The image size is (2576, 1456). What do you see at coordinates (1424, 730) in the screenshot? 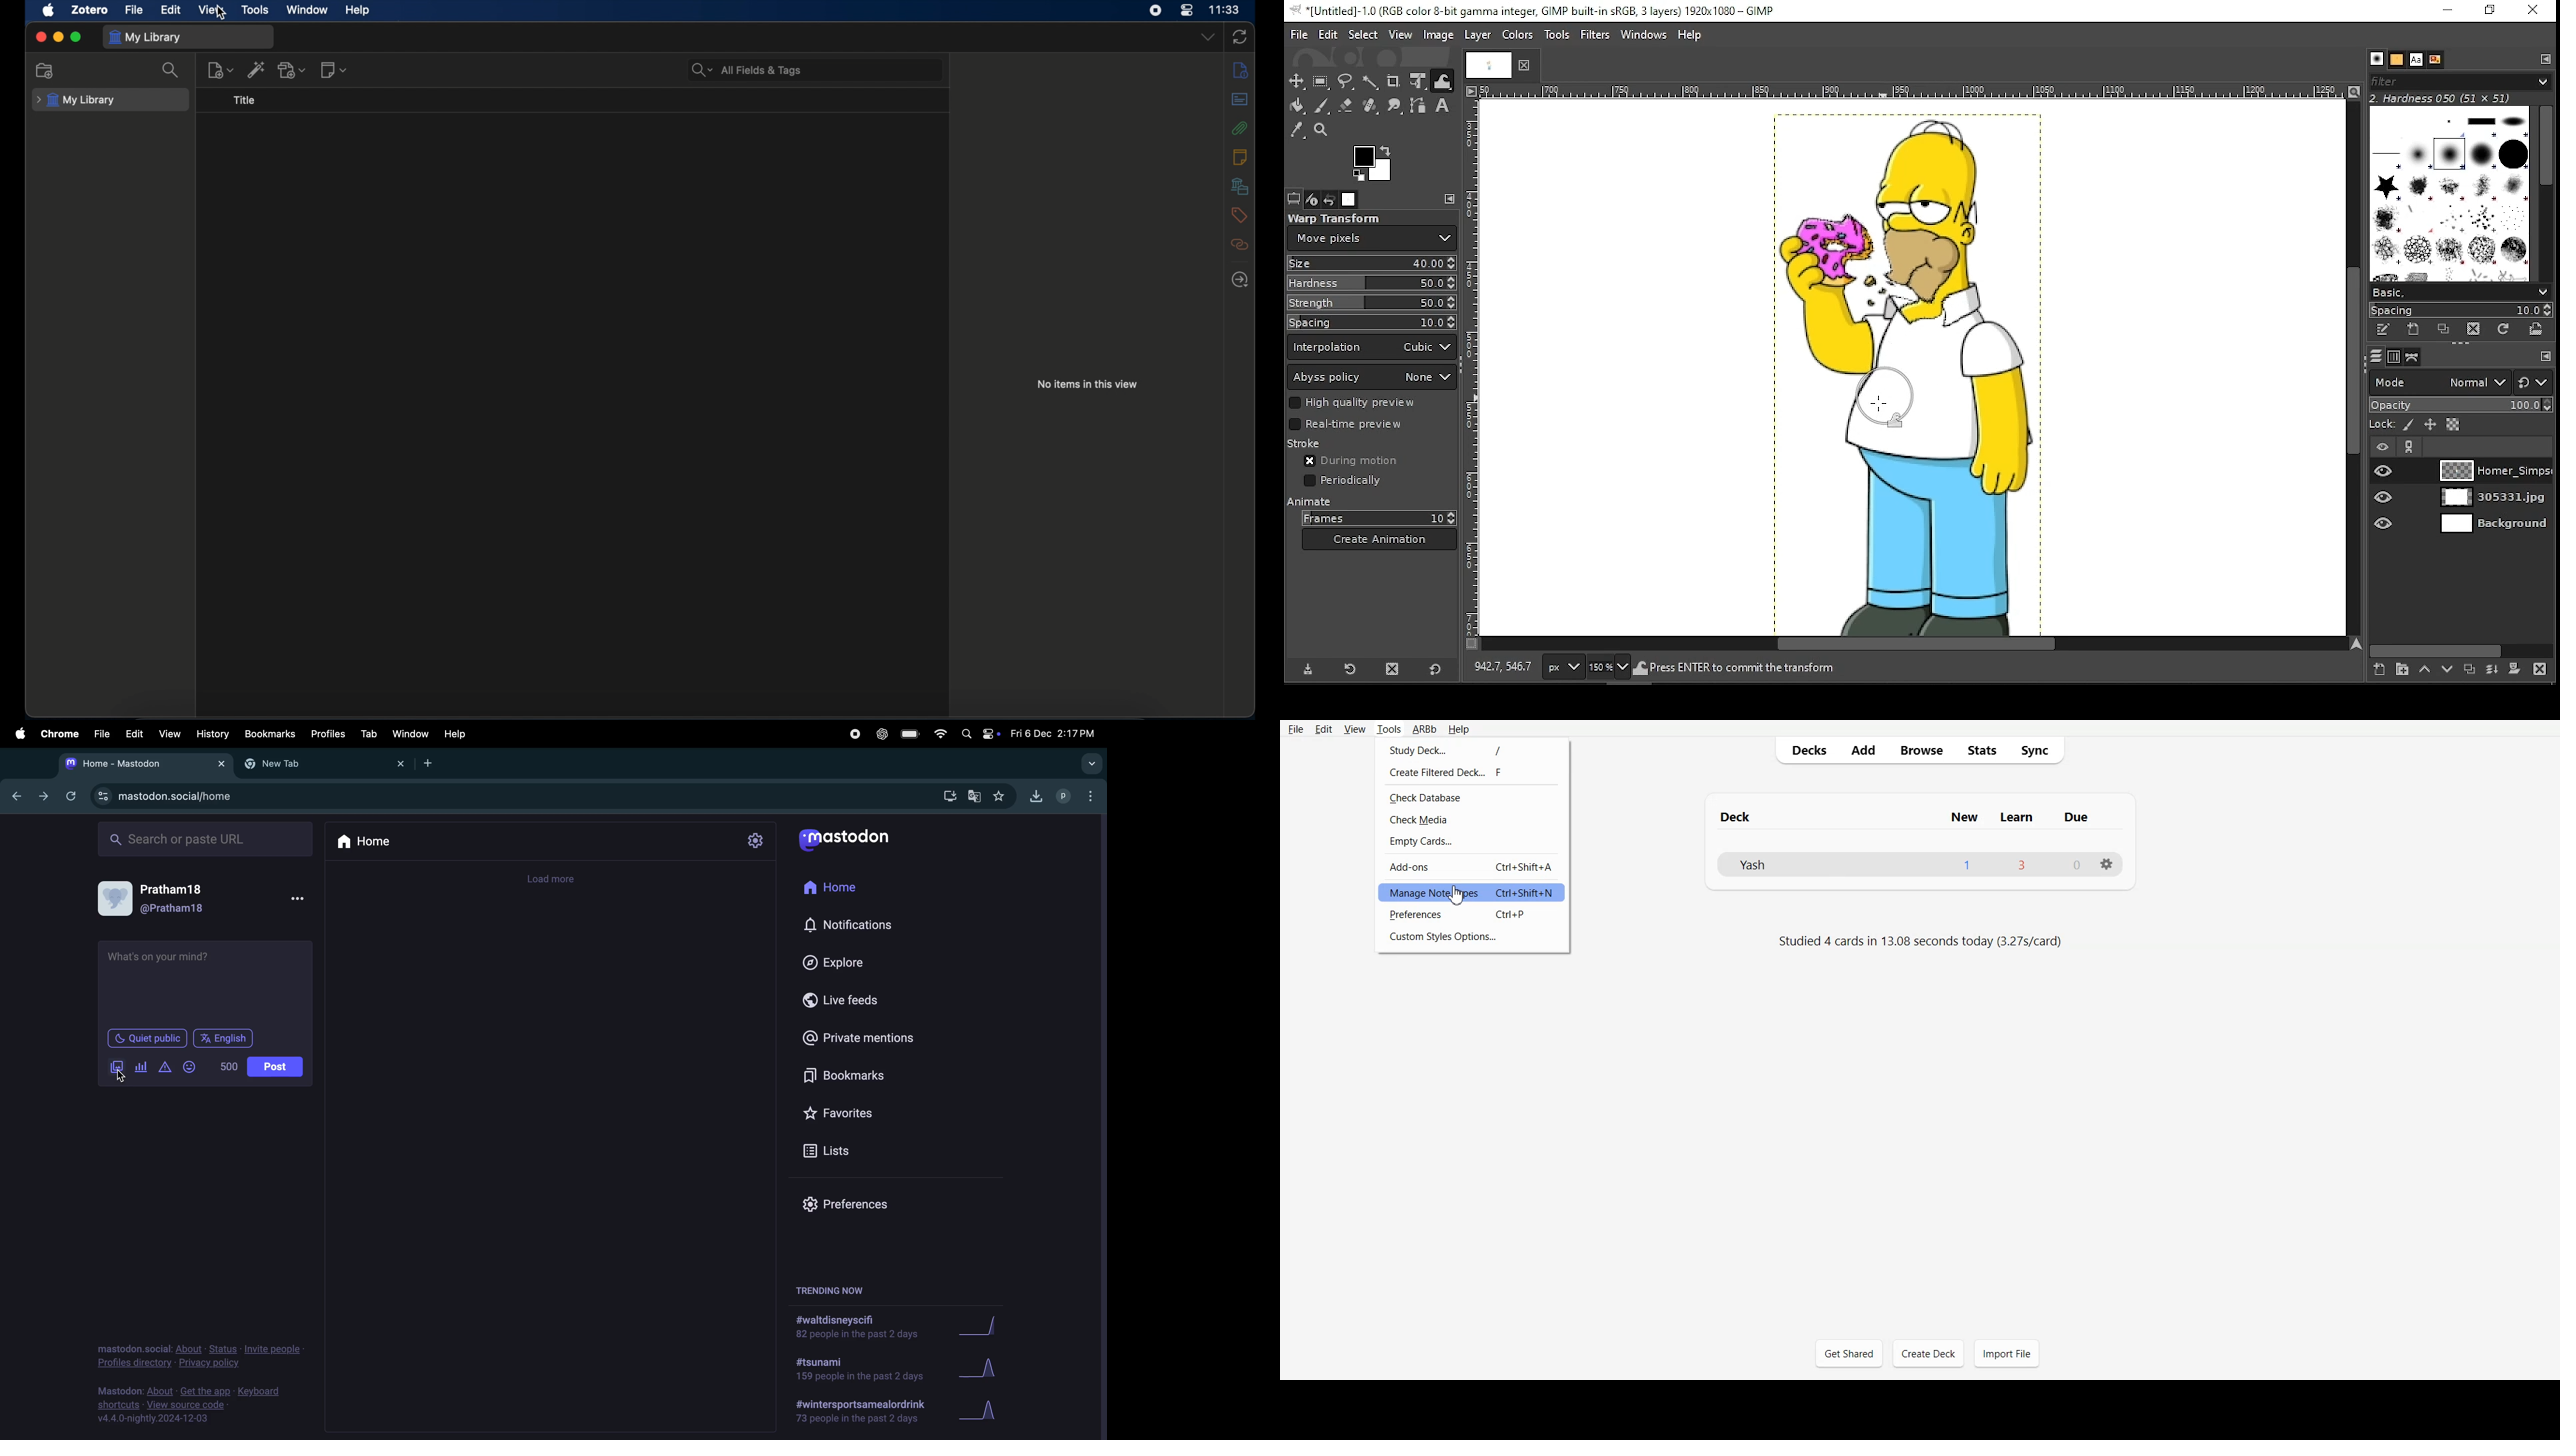
I see `ARBb` at bounding box center [1424, 730].